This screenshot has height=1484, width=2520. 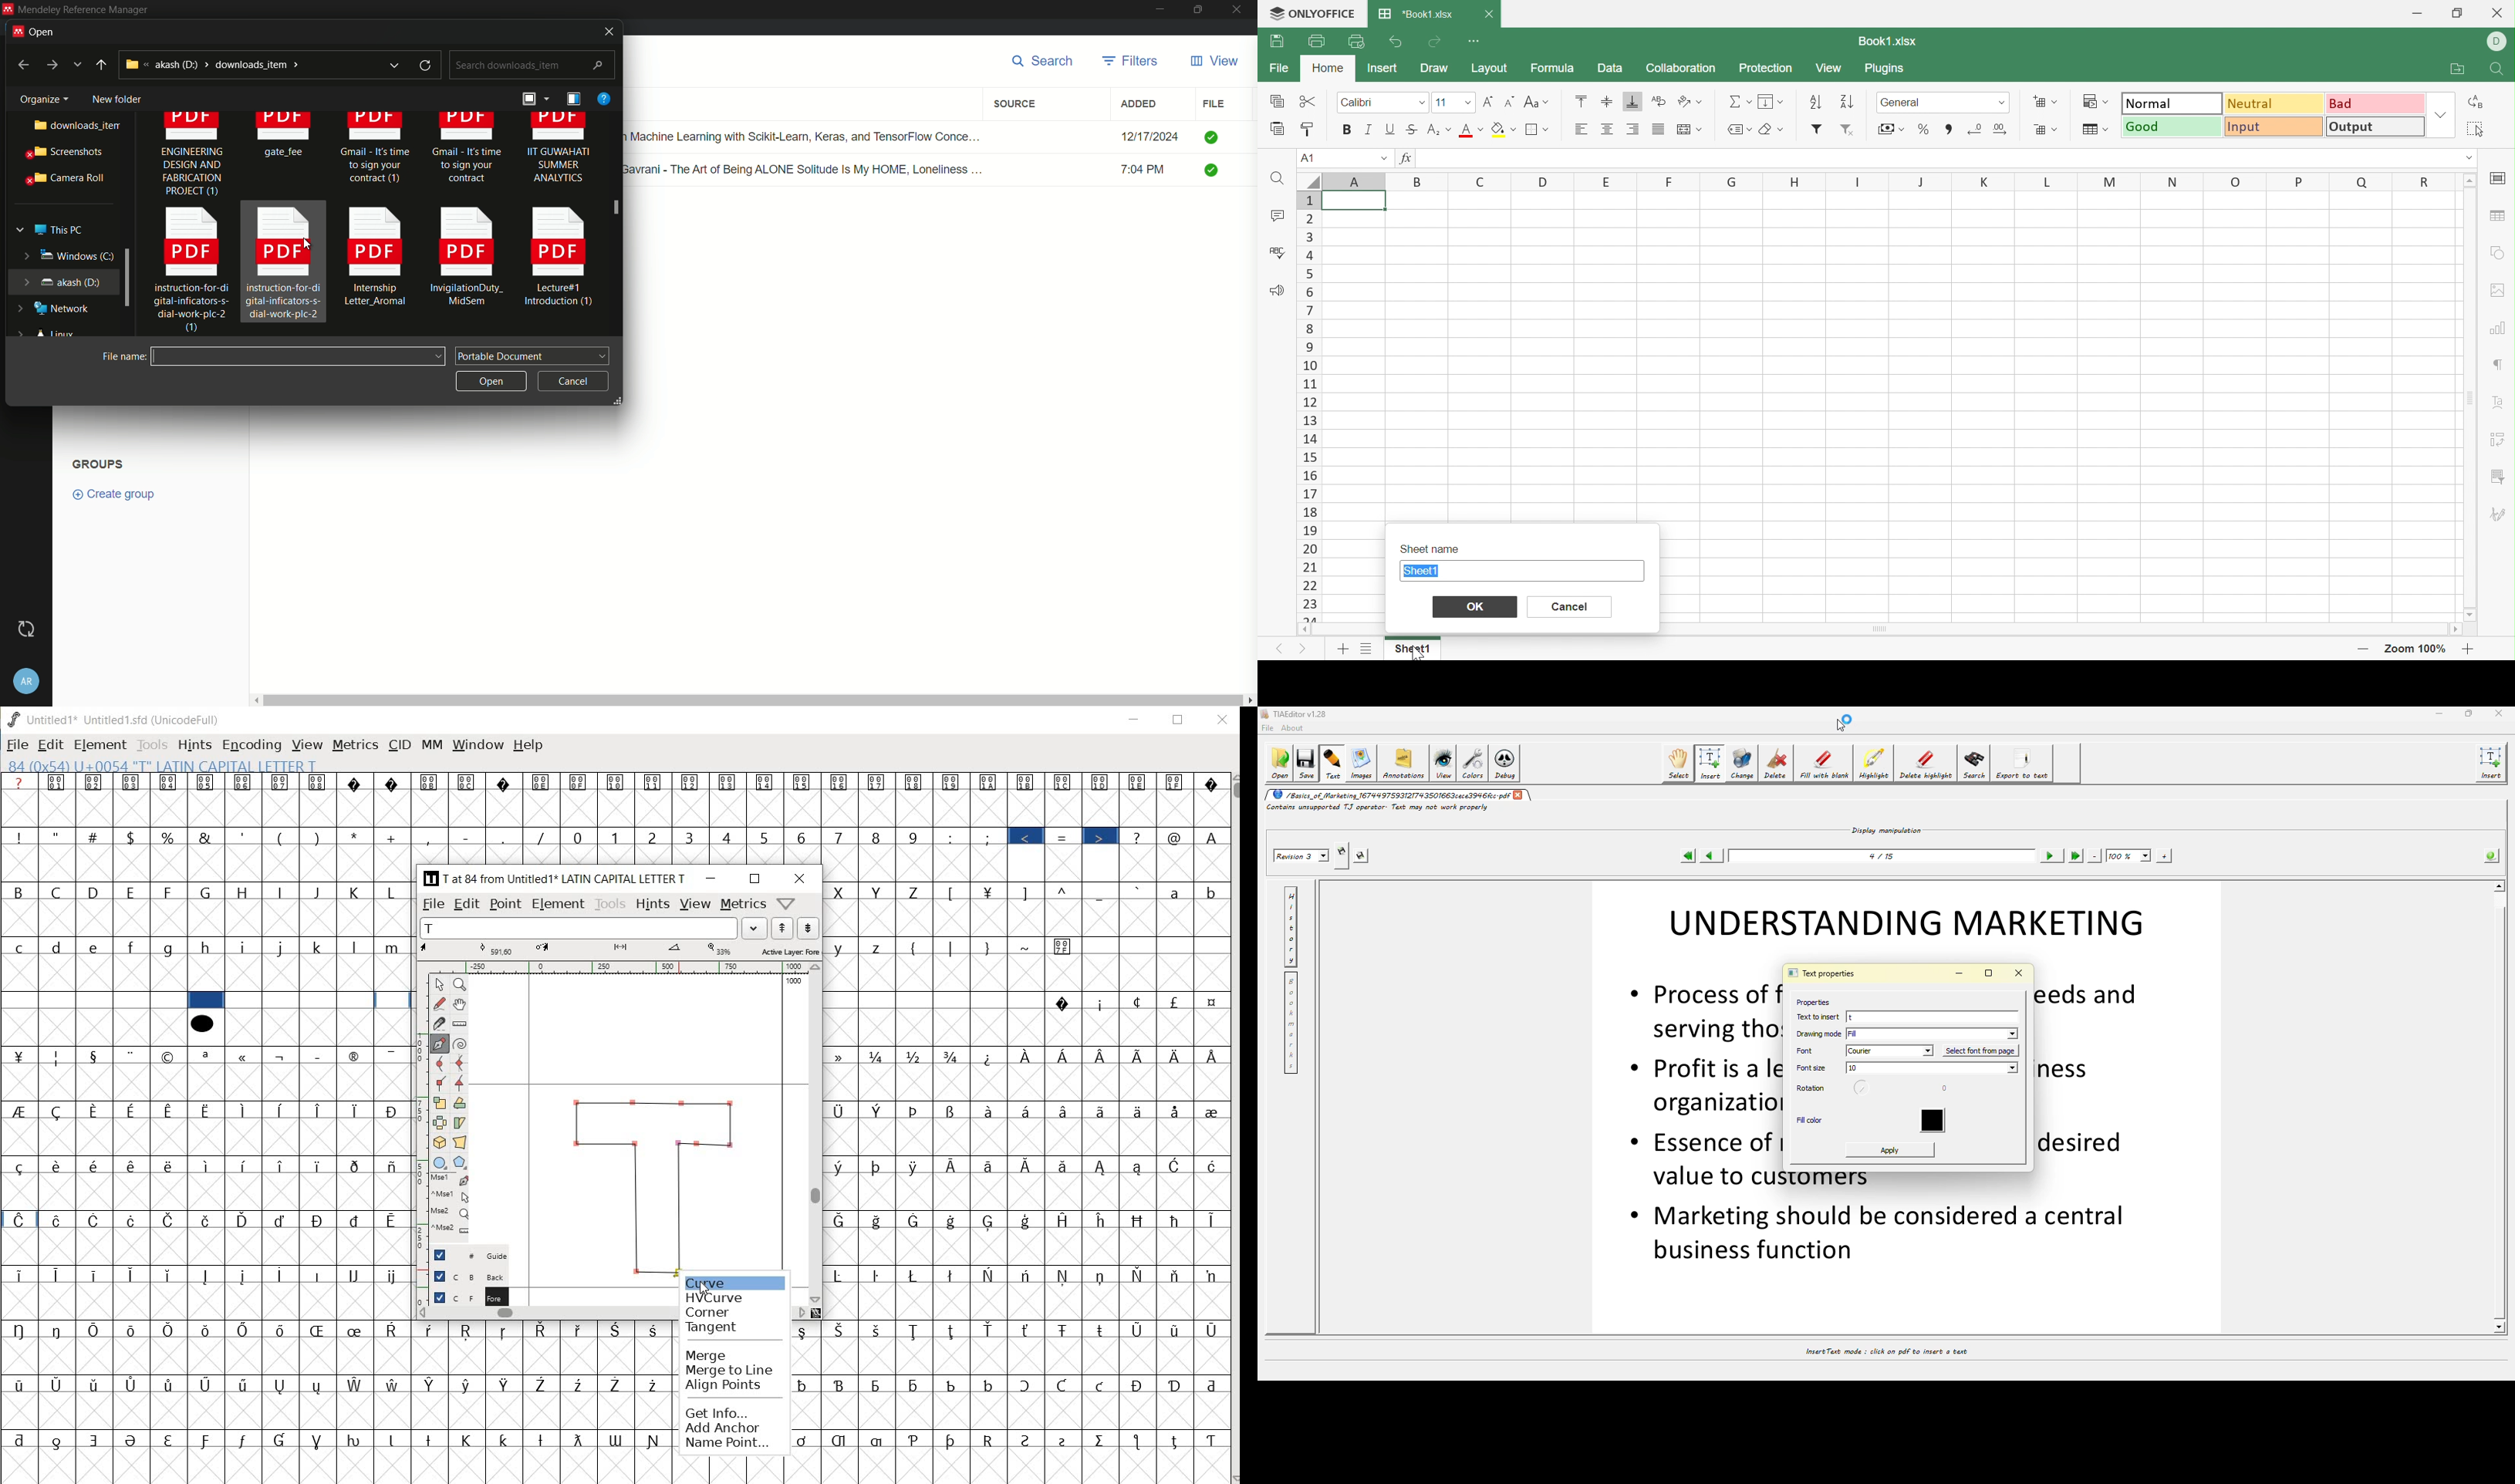 I want to click on Symbol, so click(x=282, y=1385).